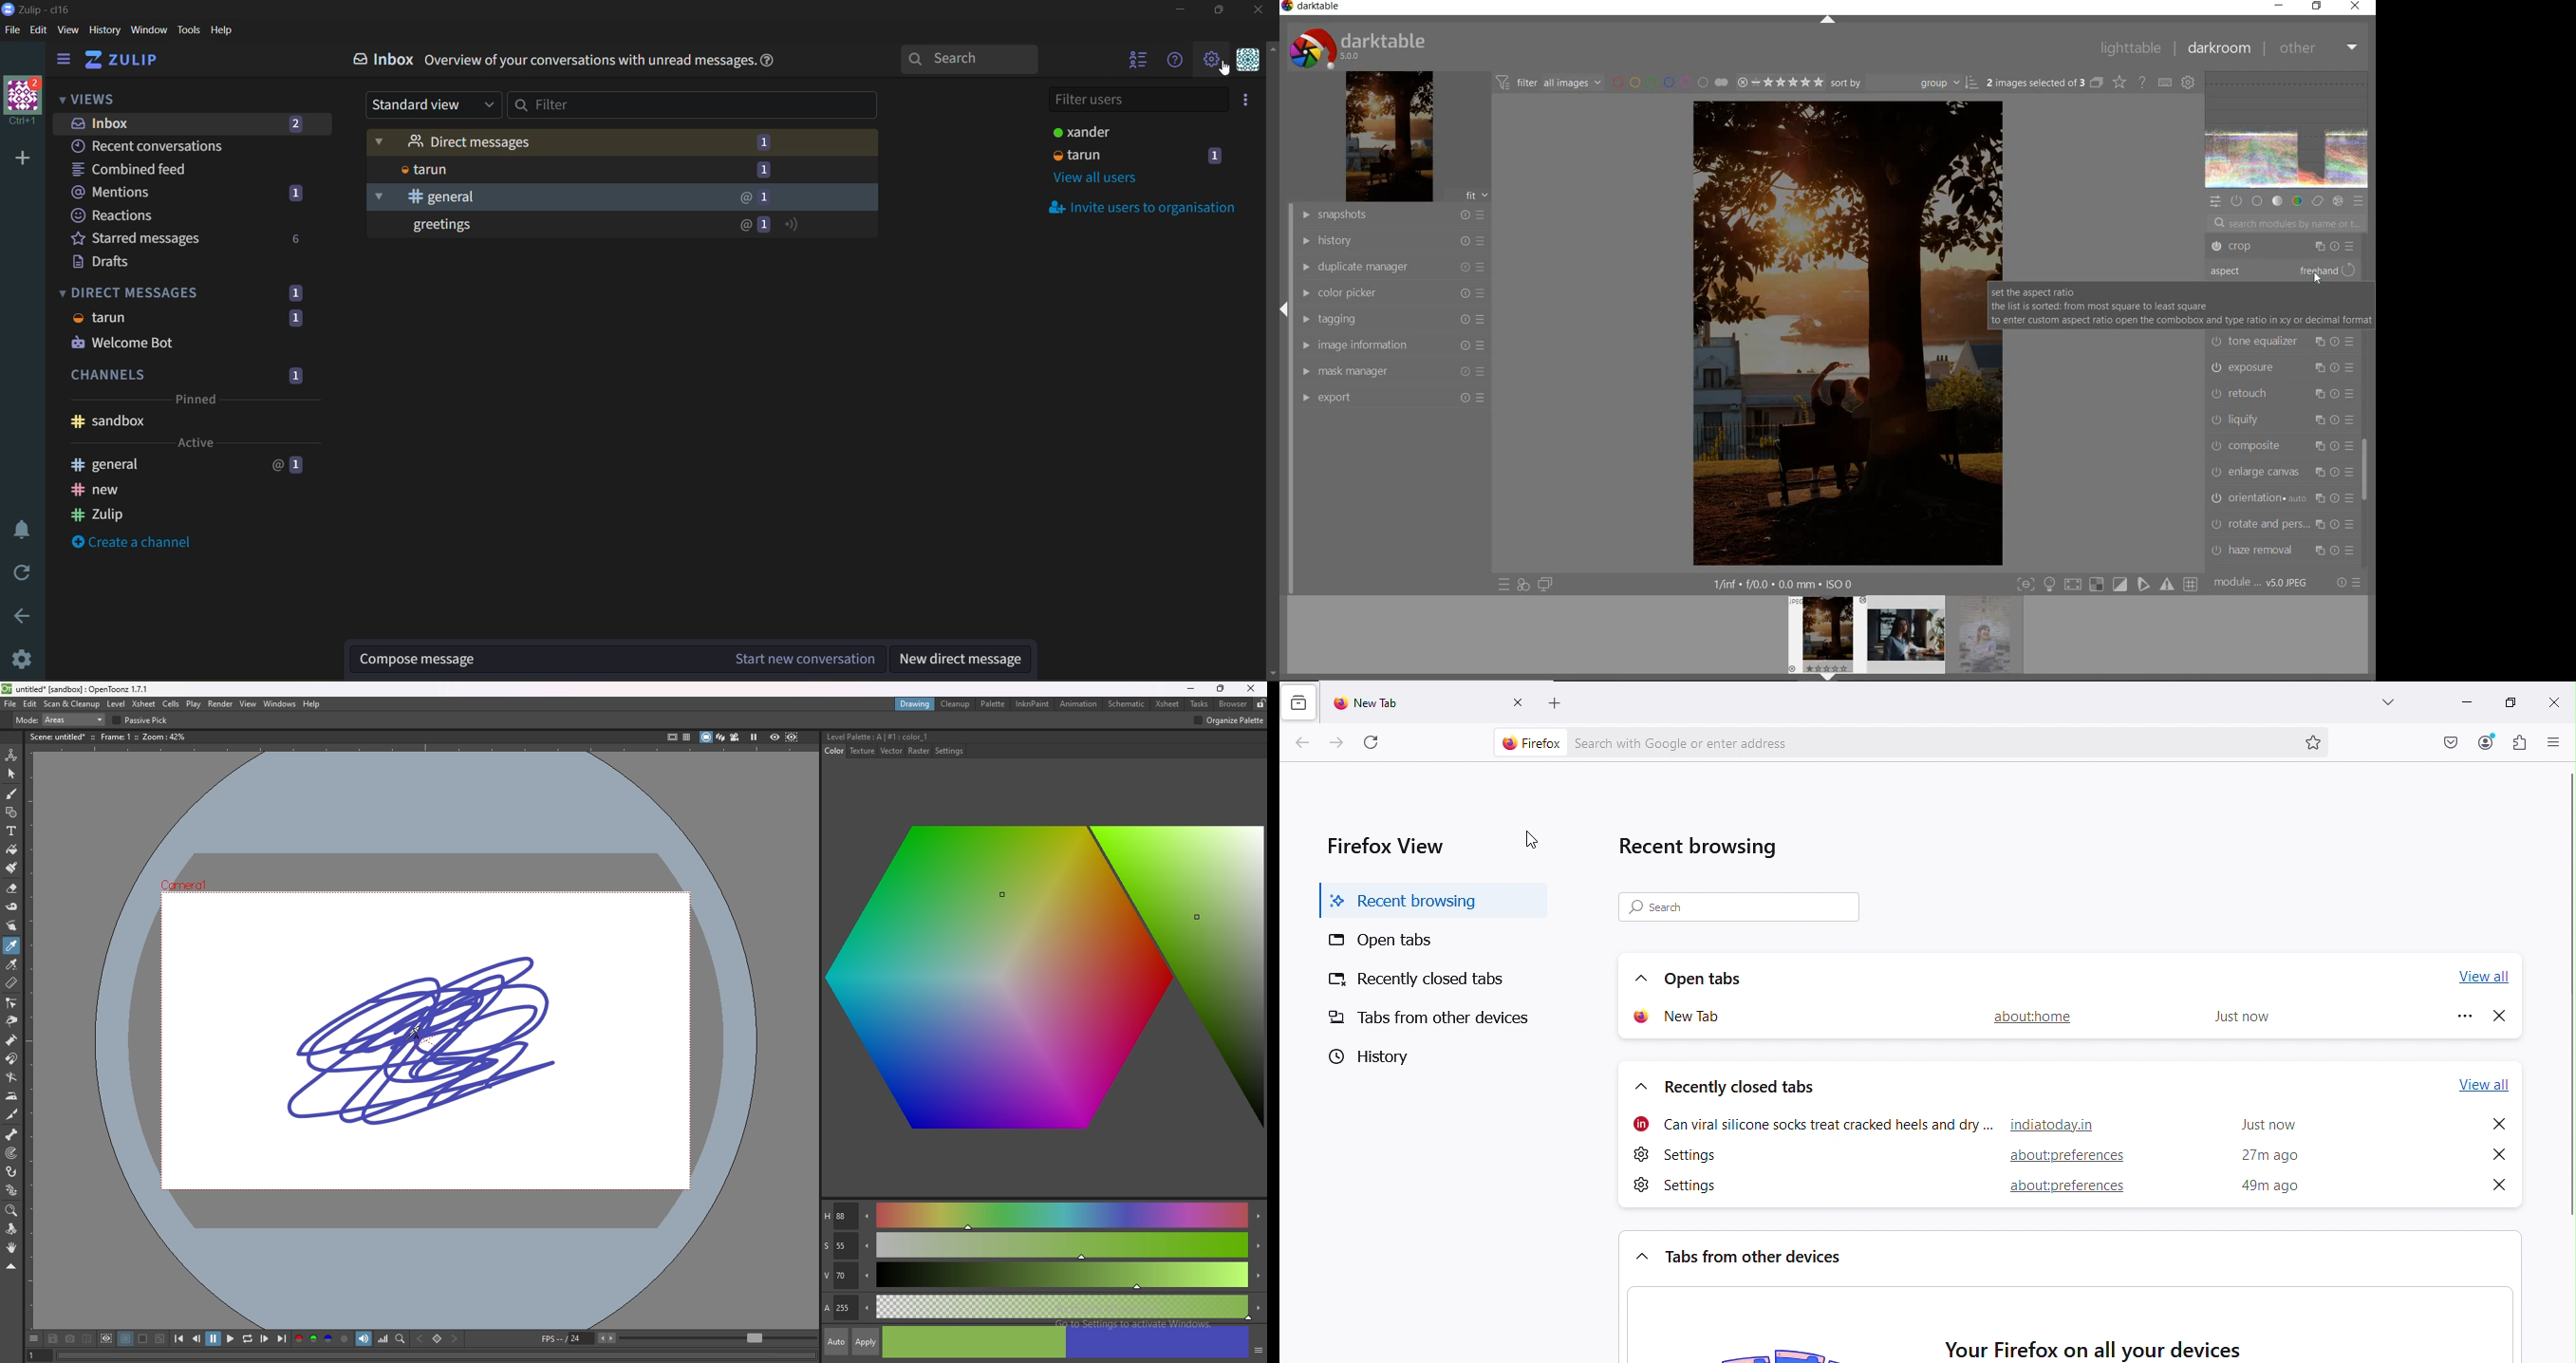 The width and height of the screenshot is (2576, 1372). I want to click on expand/collapse, so click(1286, 308).